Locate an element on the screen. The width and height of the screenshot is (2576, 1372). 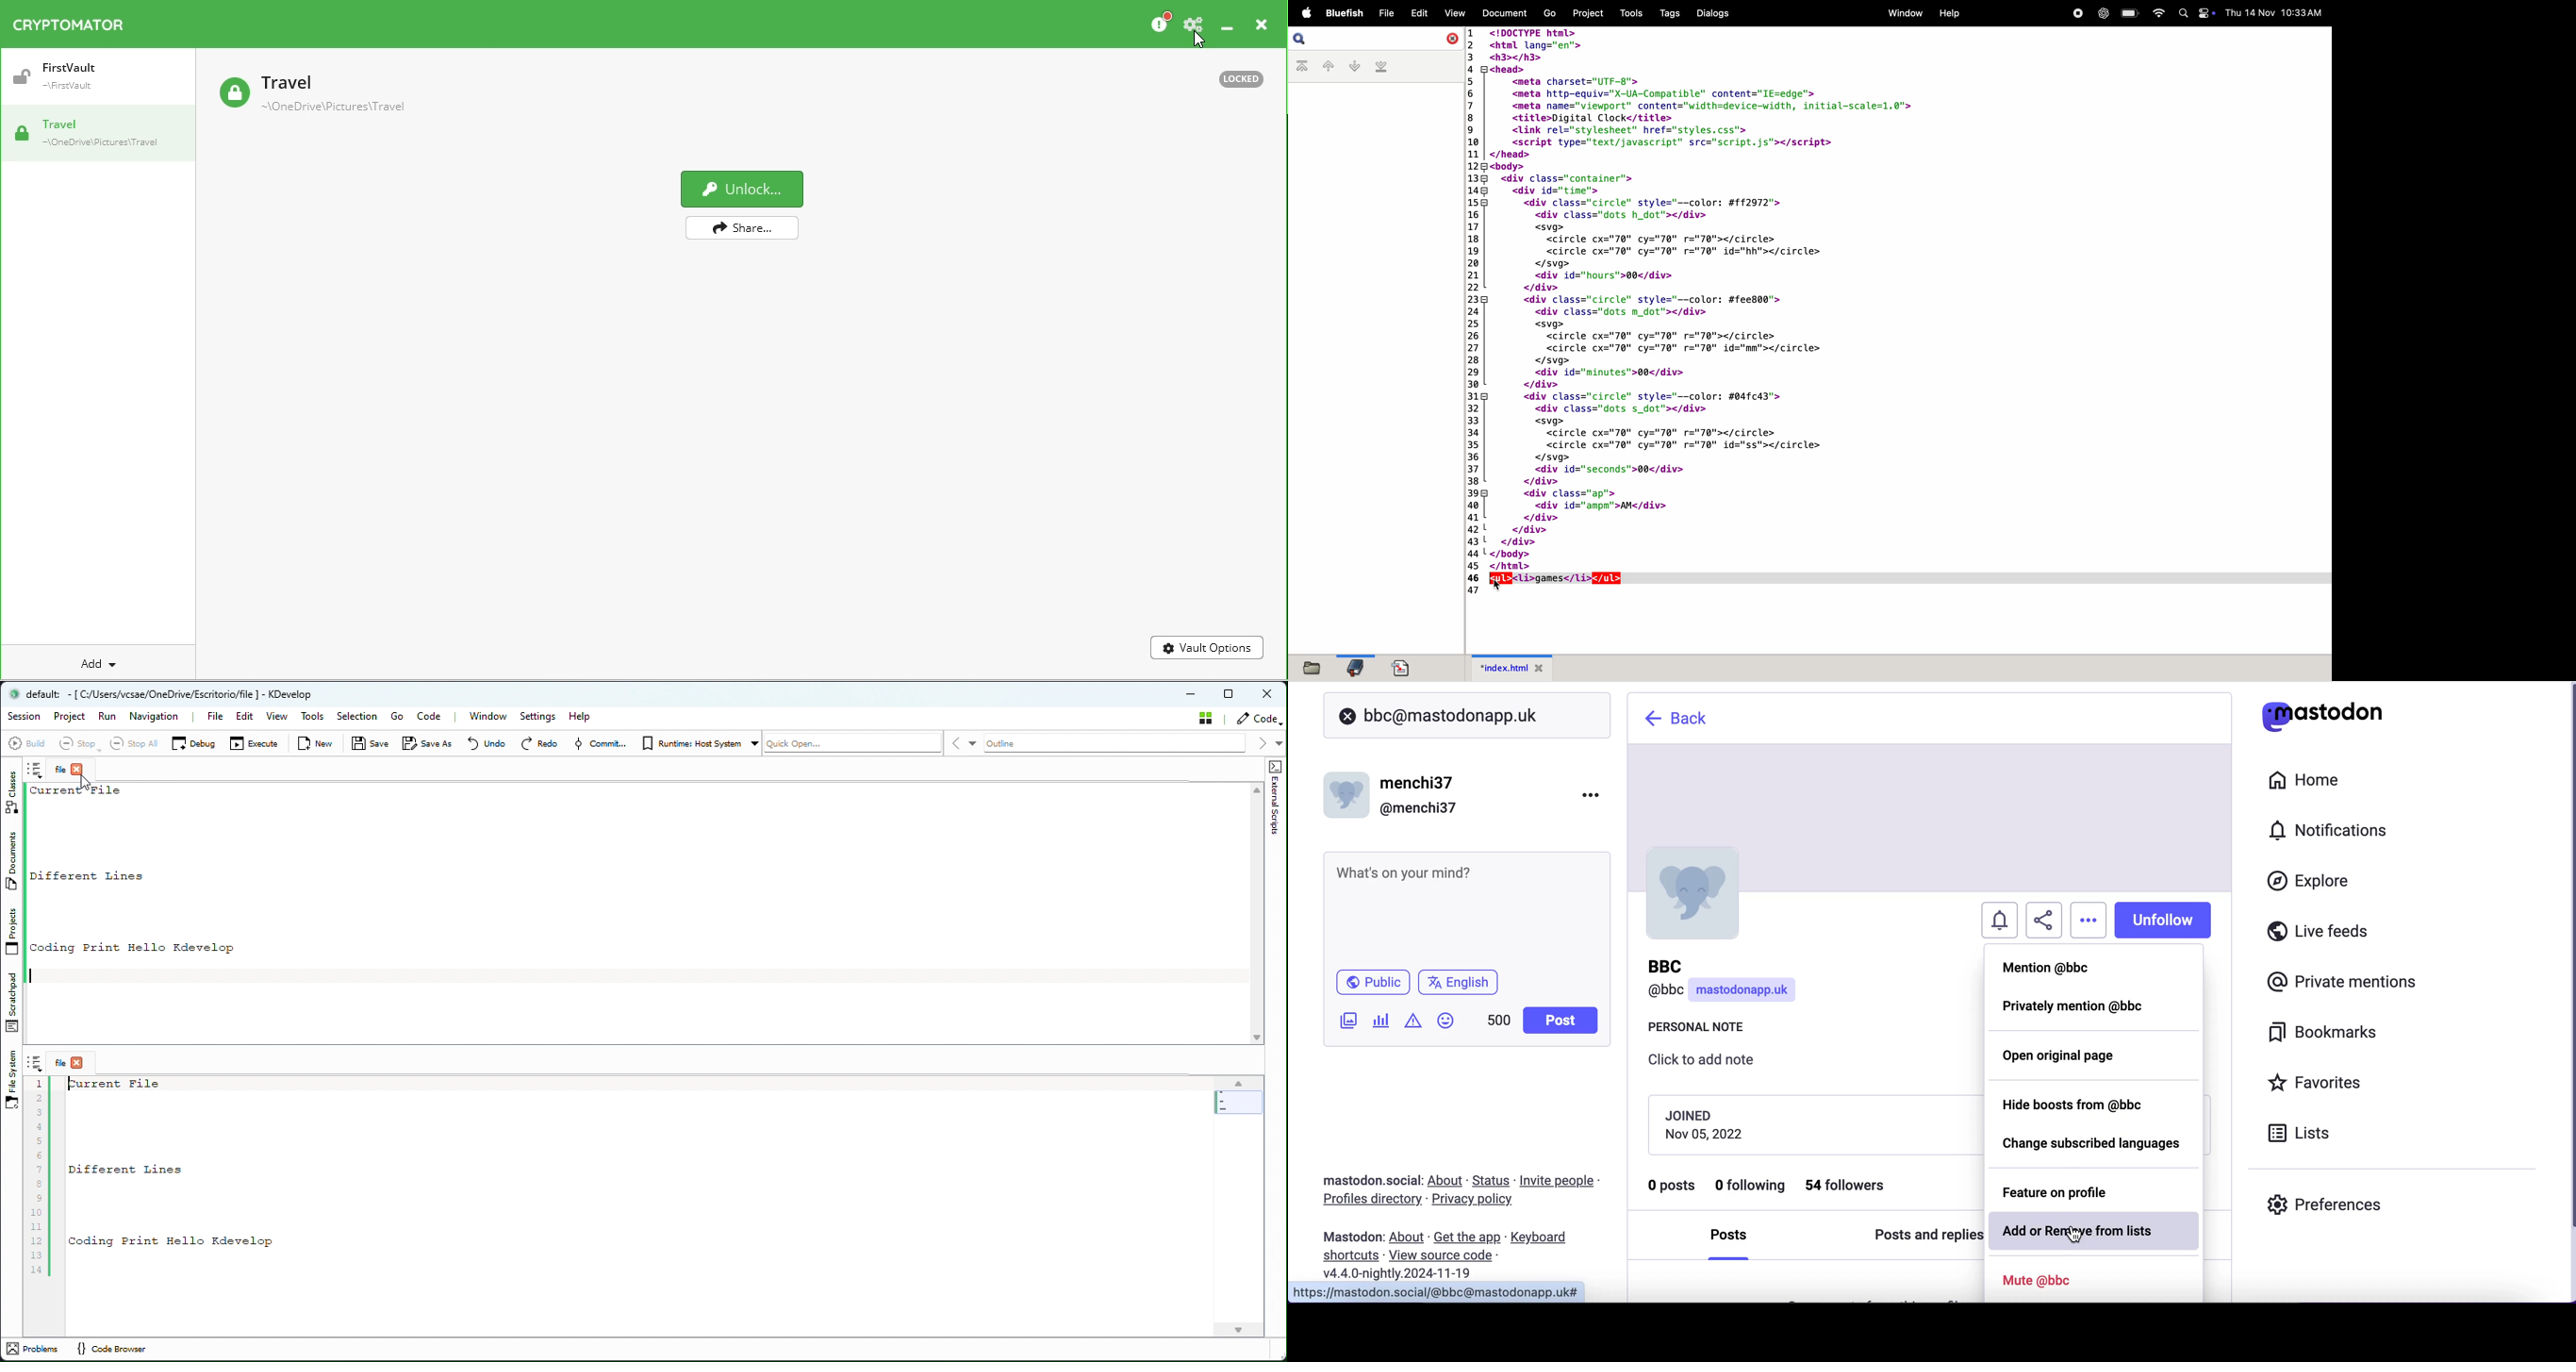
user search is located at coordinates (1467, 715).